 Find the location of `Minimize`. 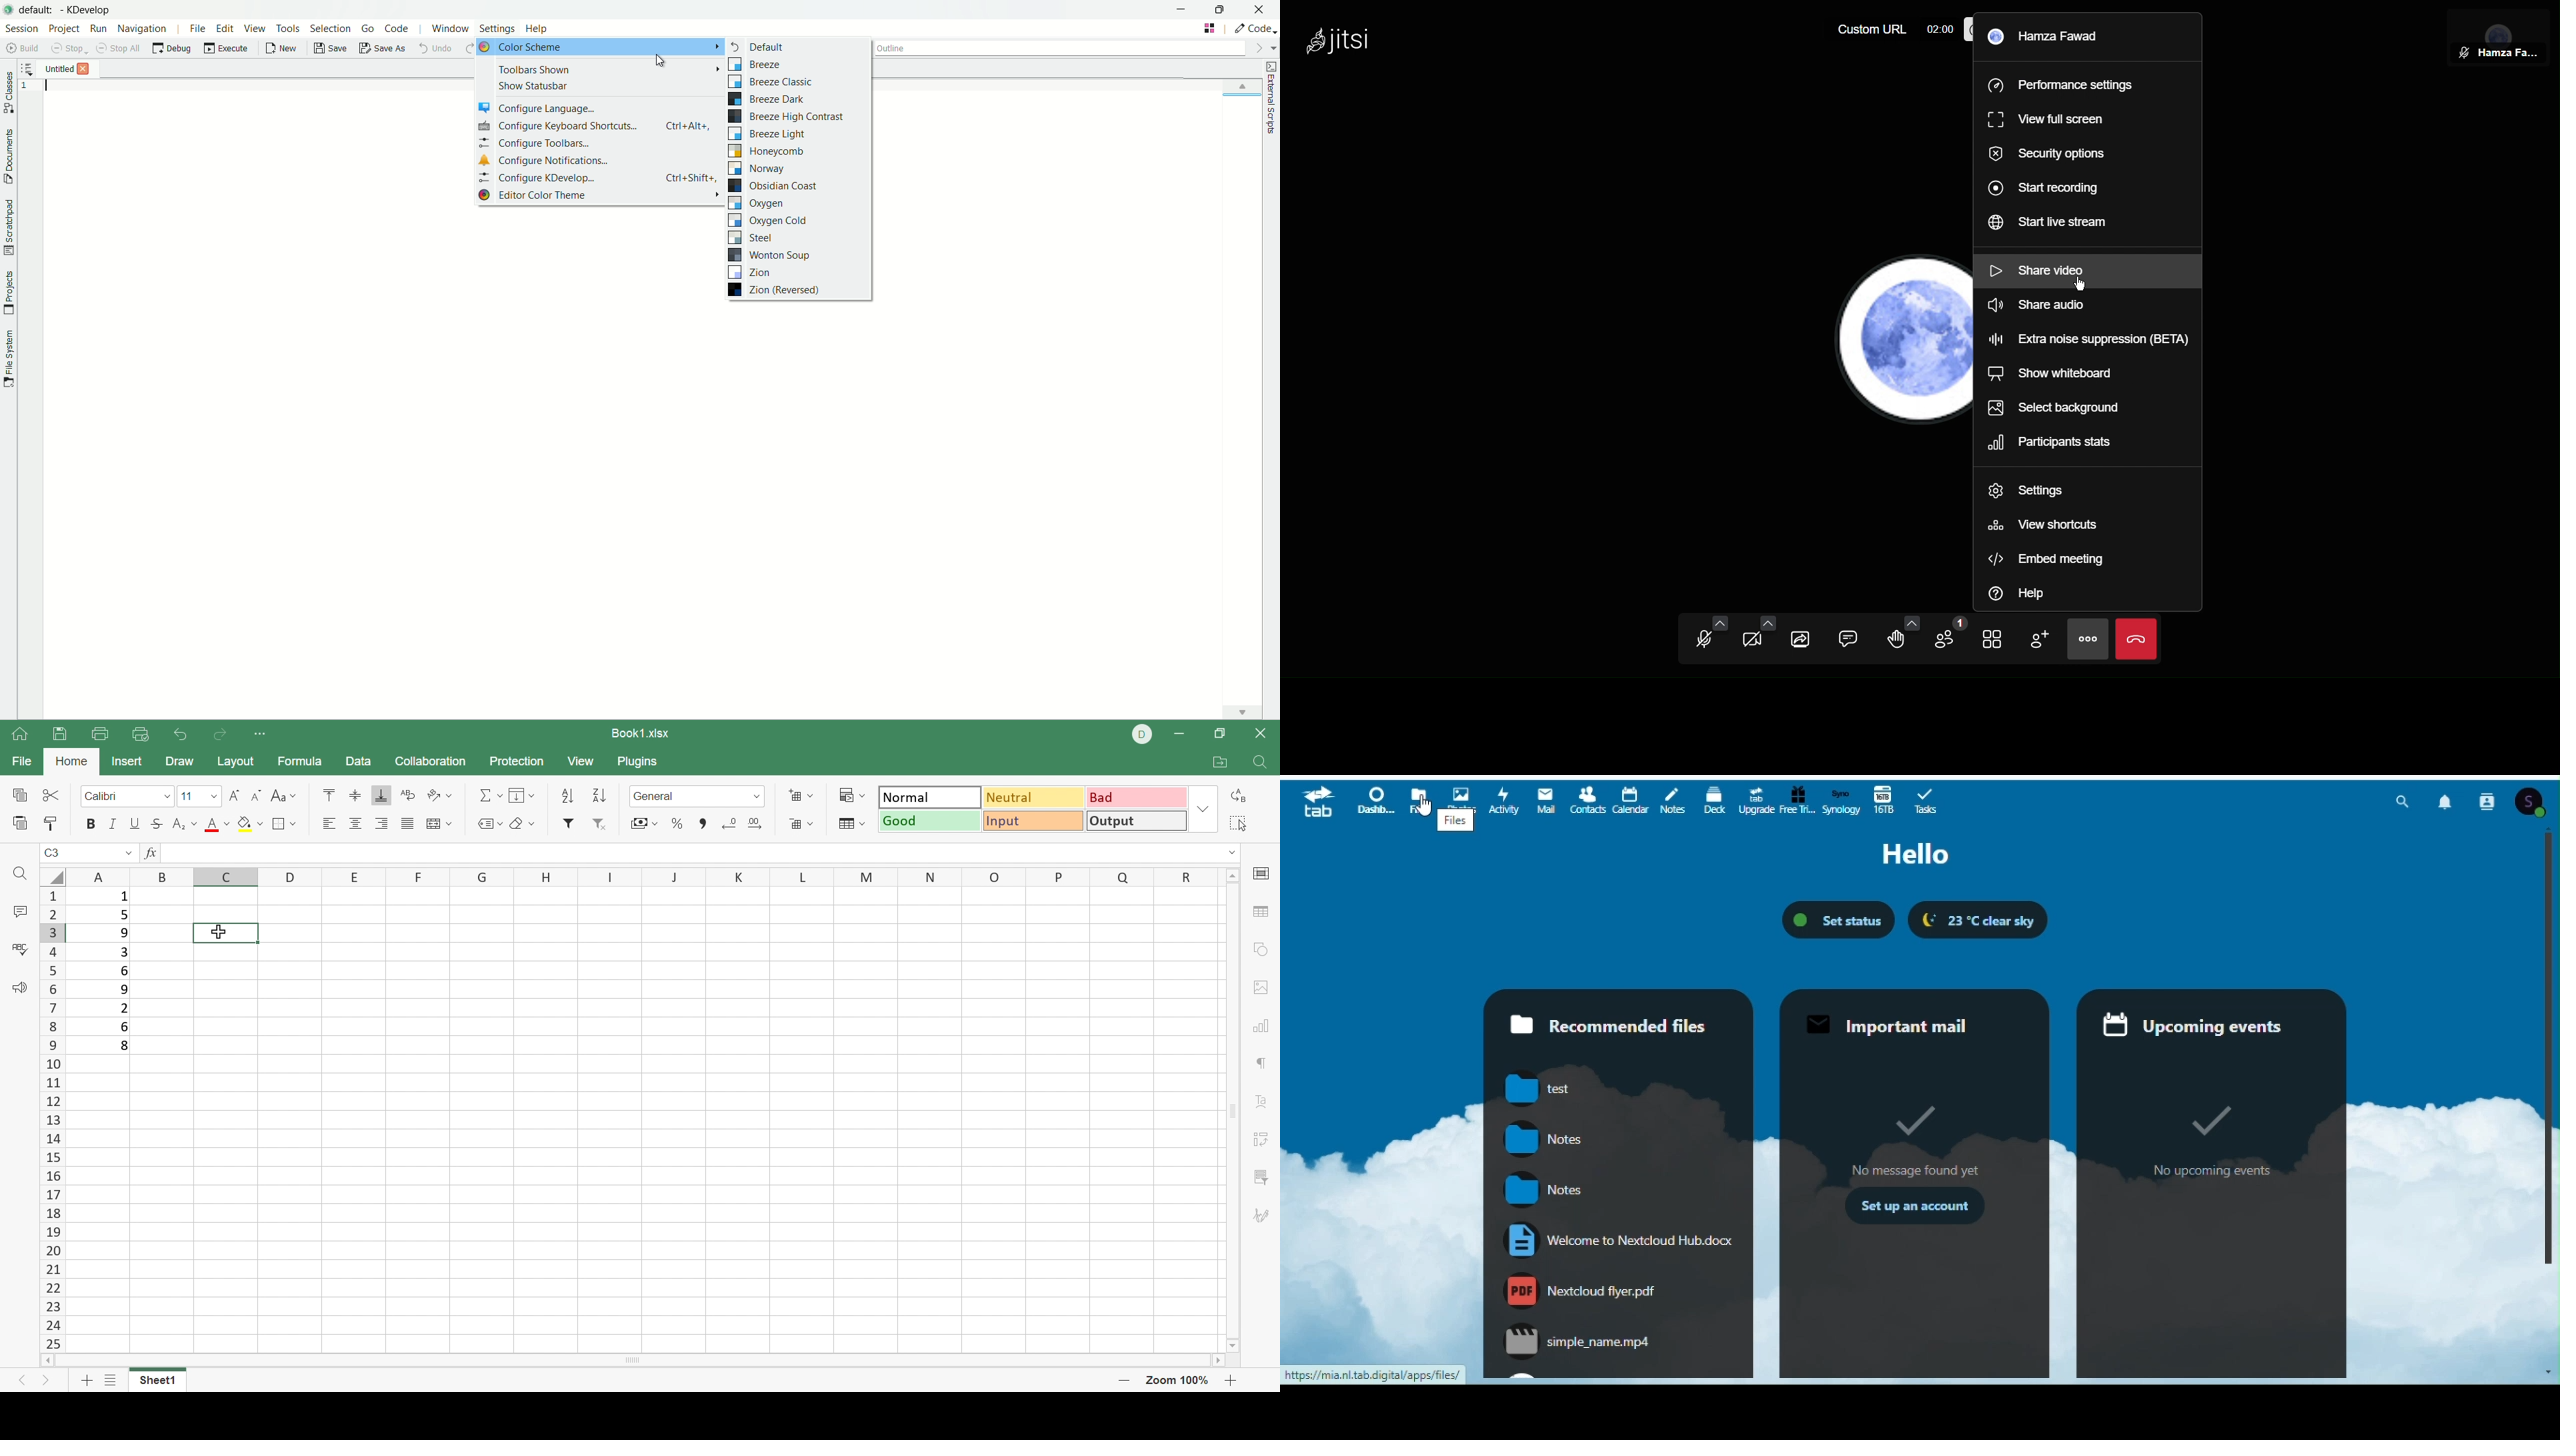

Minimize is located at coordinates (1186, 732).